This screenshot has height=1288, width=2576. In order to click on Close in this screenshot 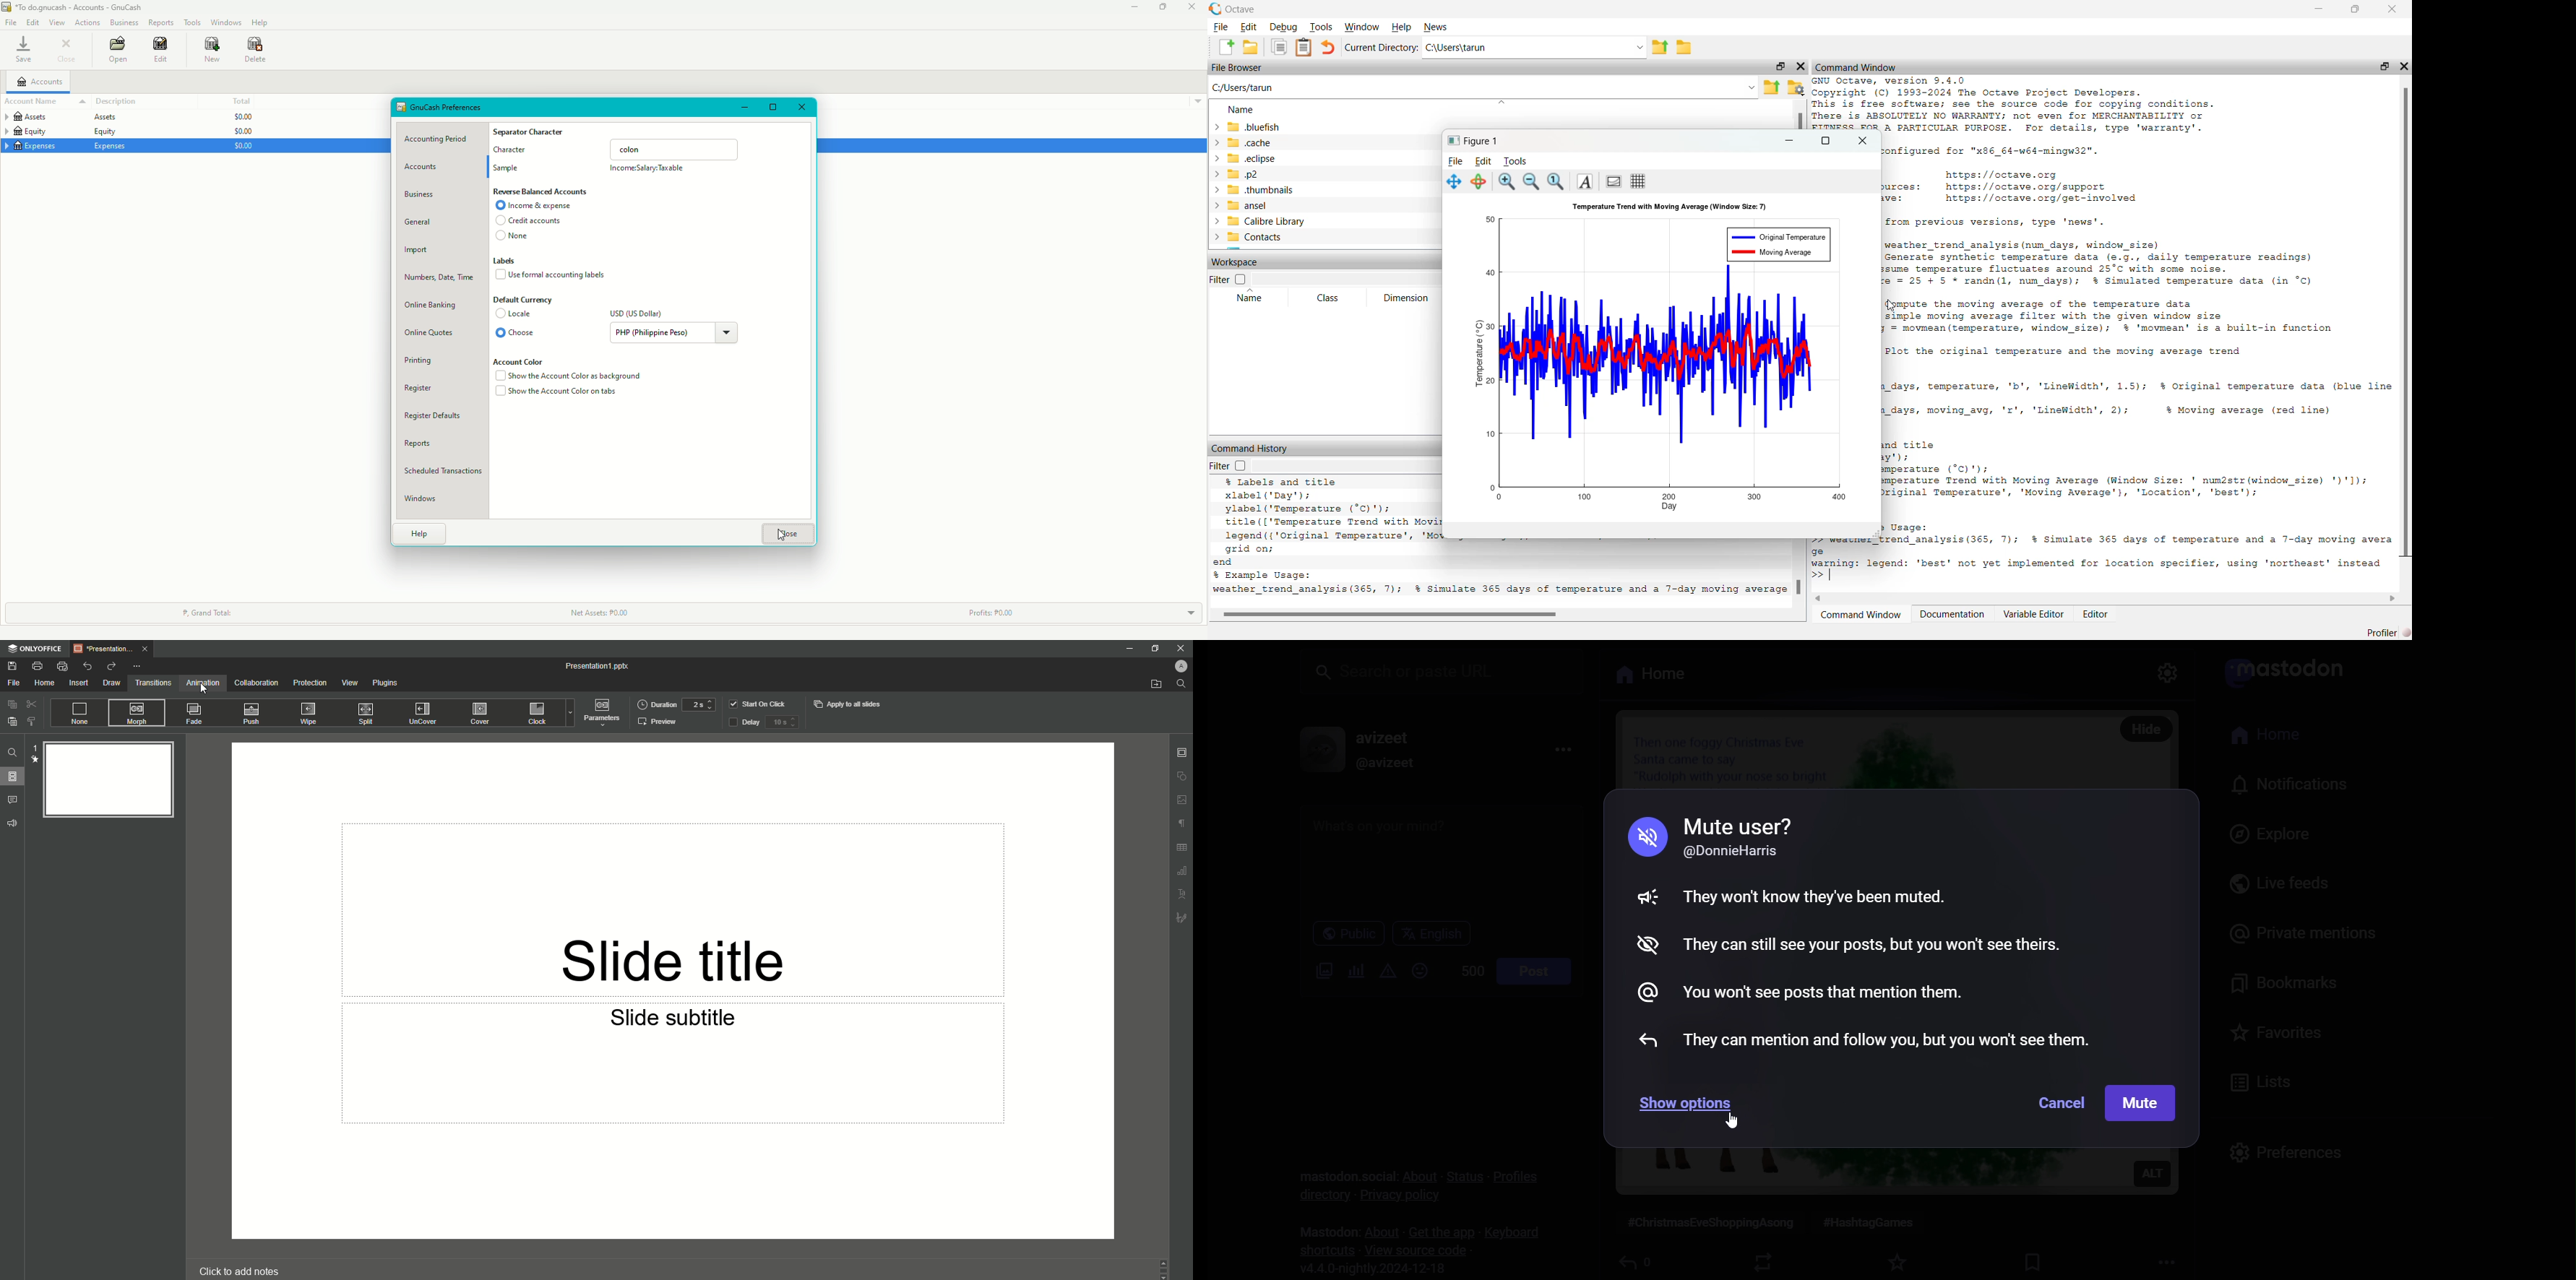, I will do `click(1192, 8)`.